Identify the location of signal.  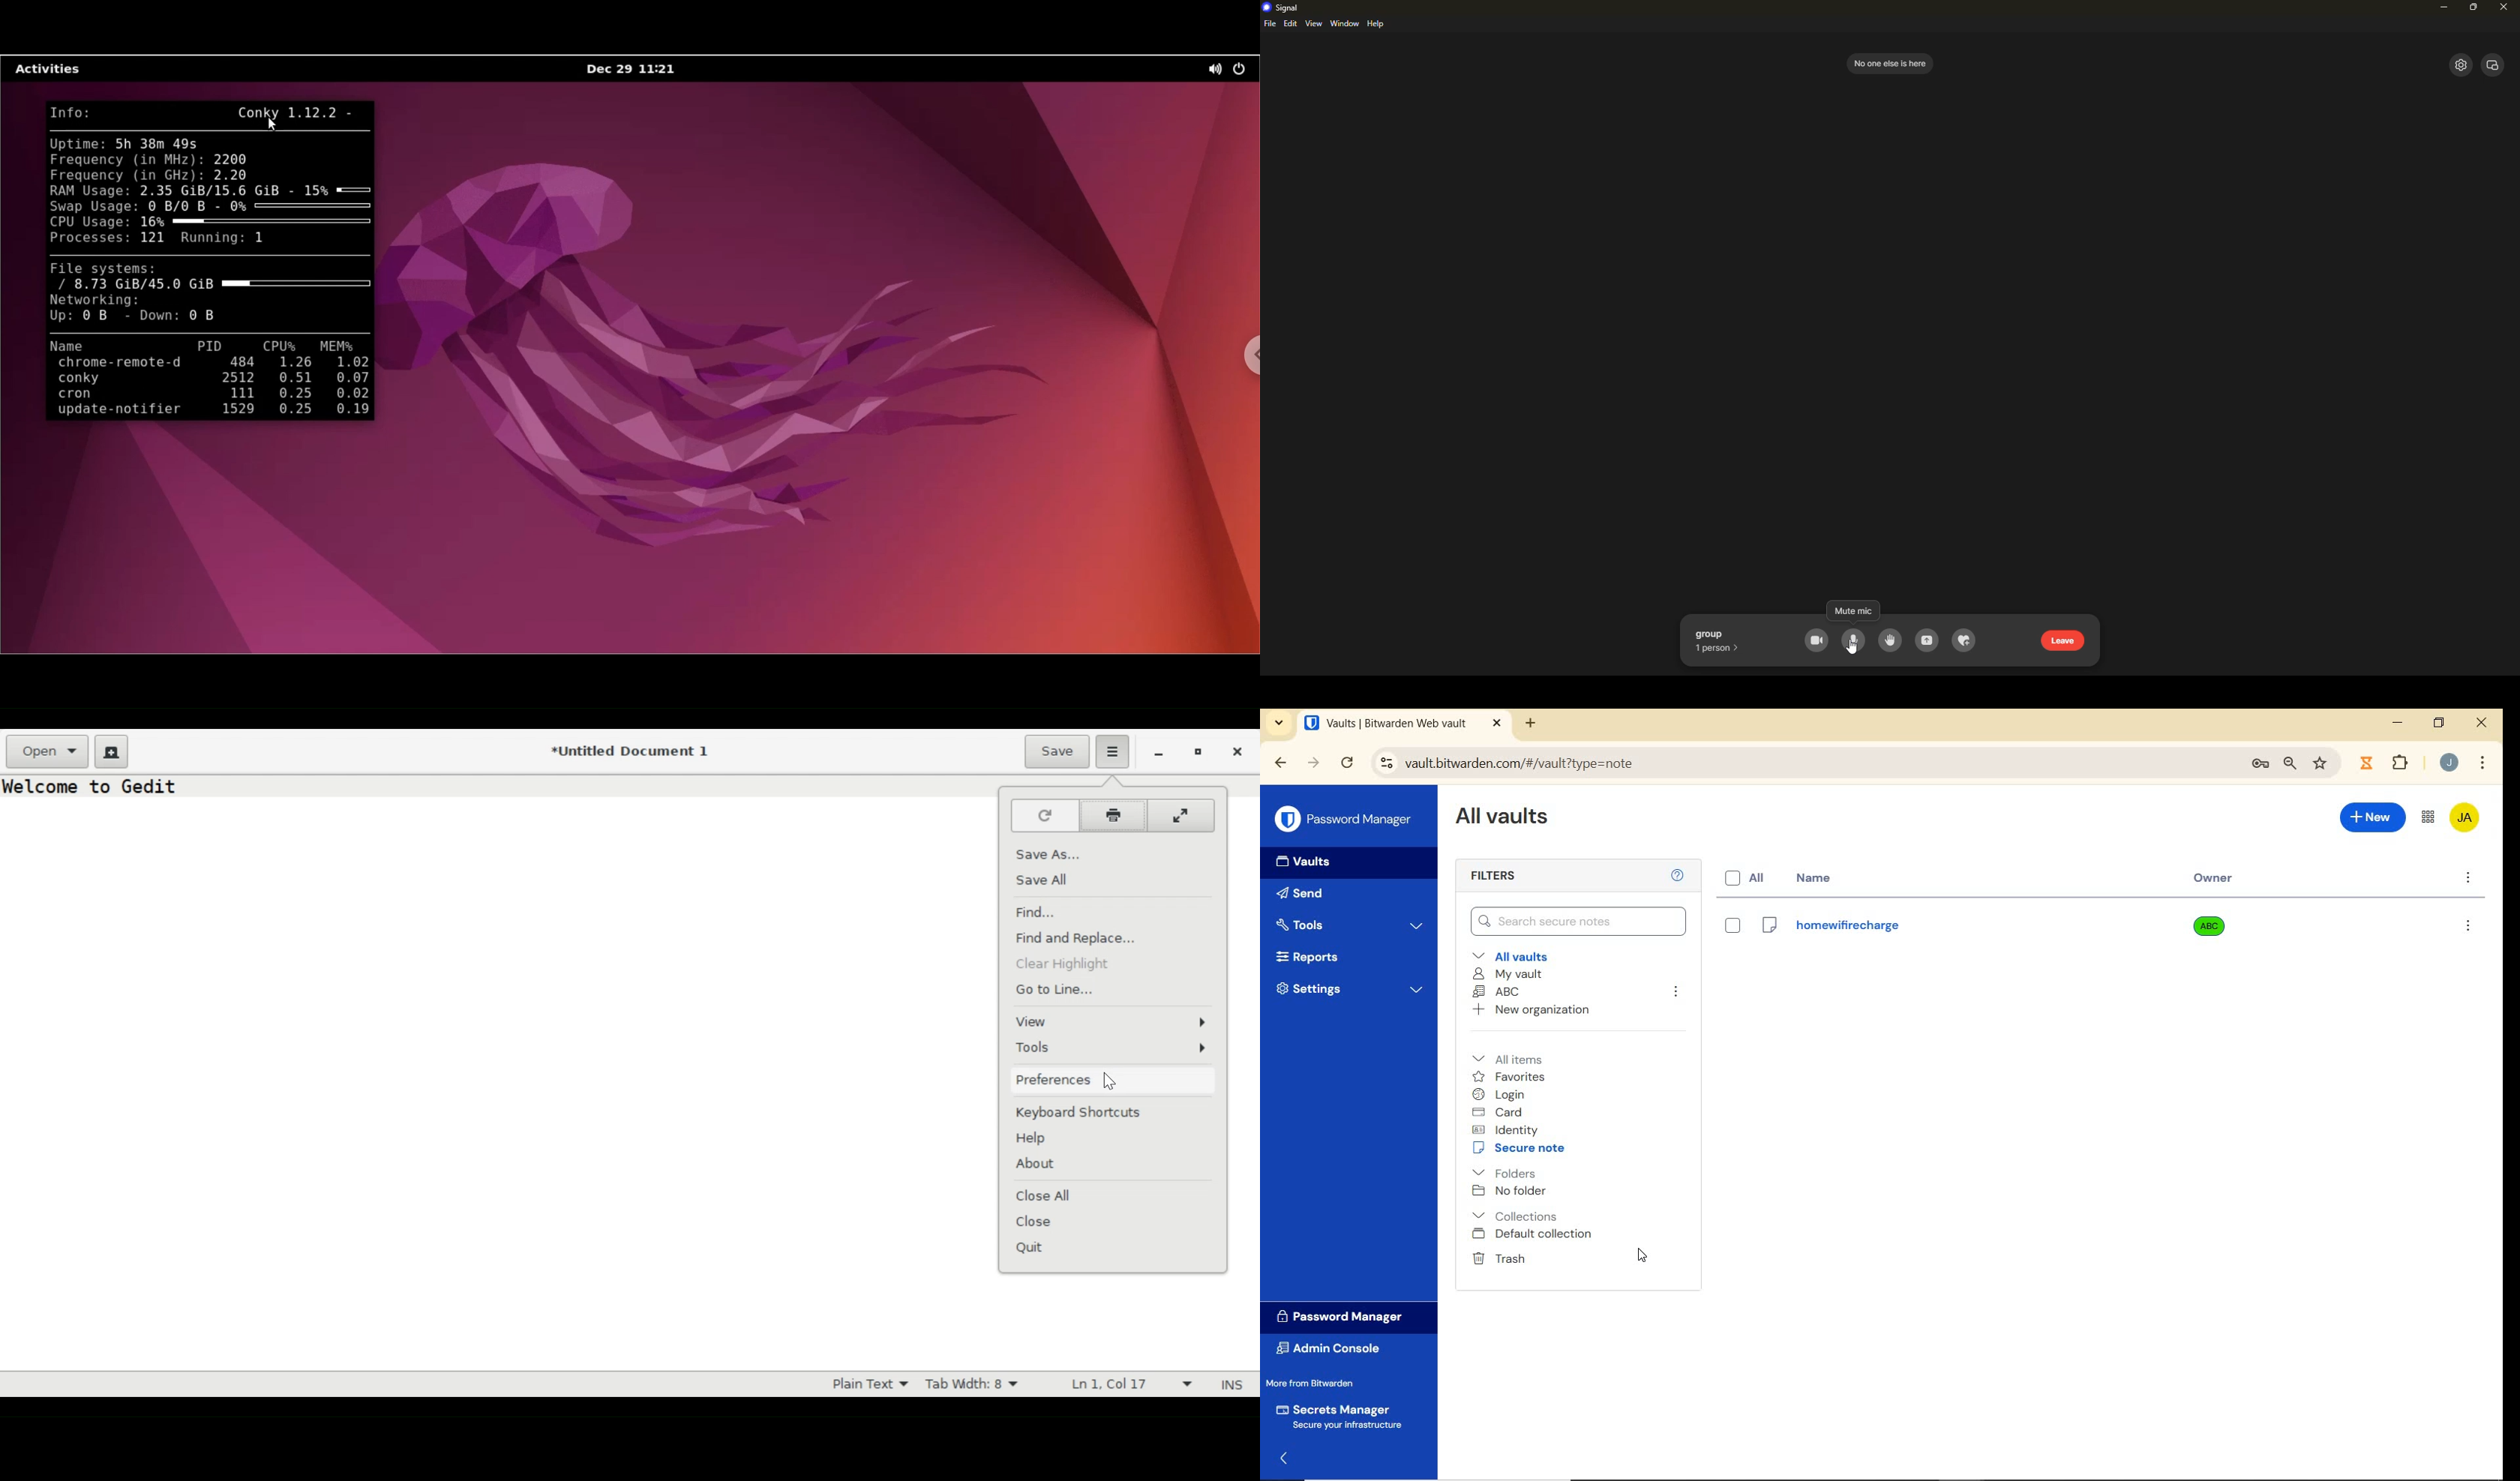
(1282, 7).